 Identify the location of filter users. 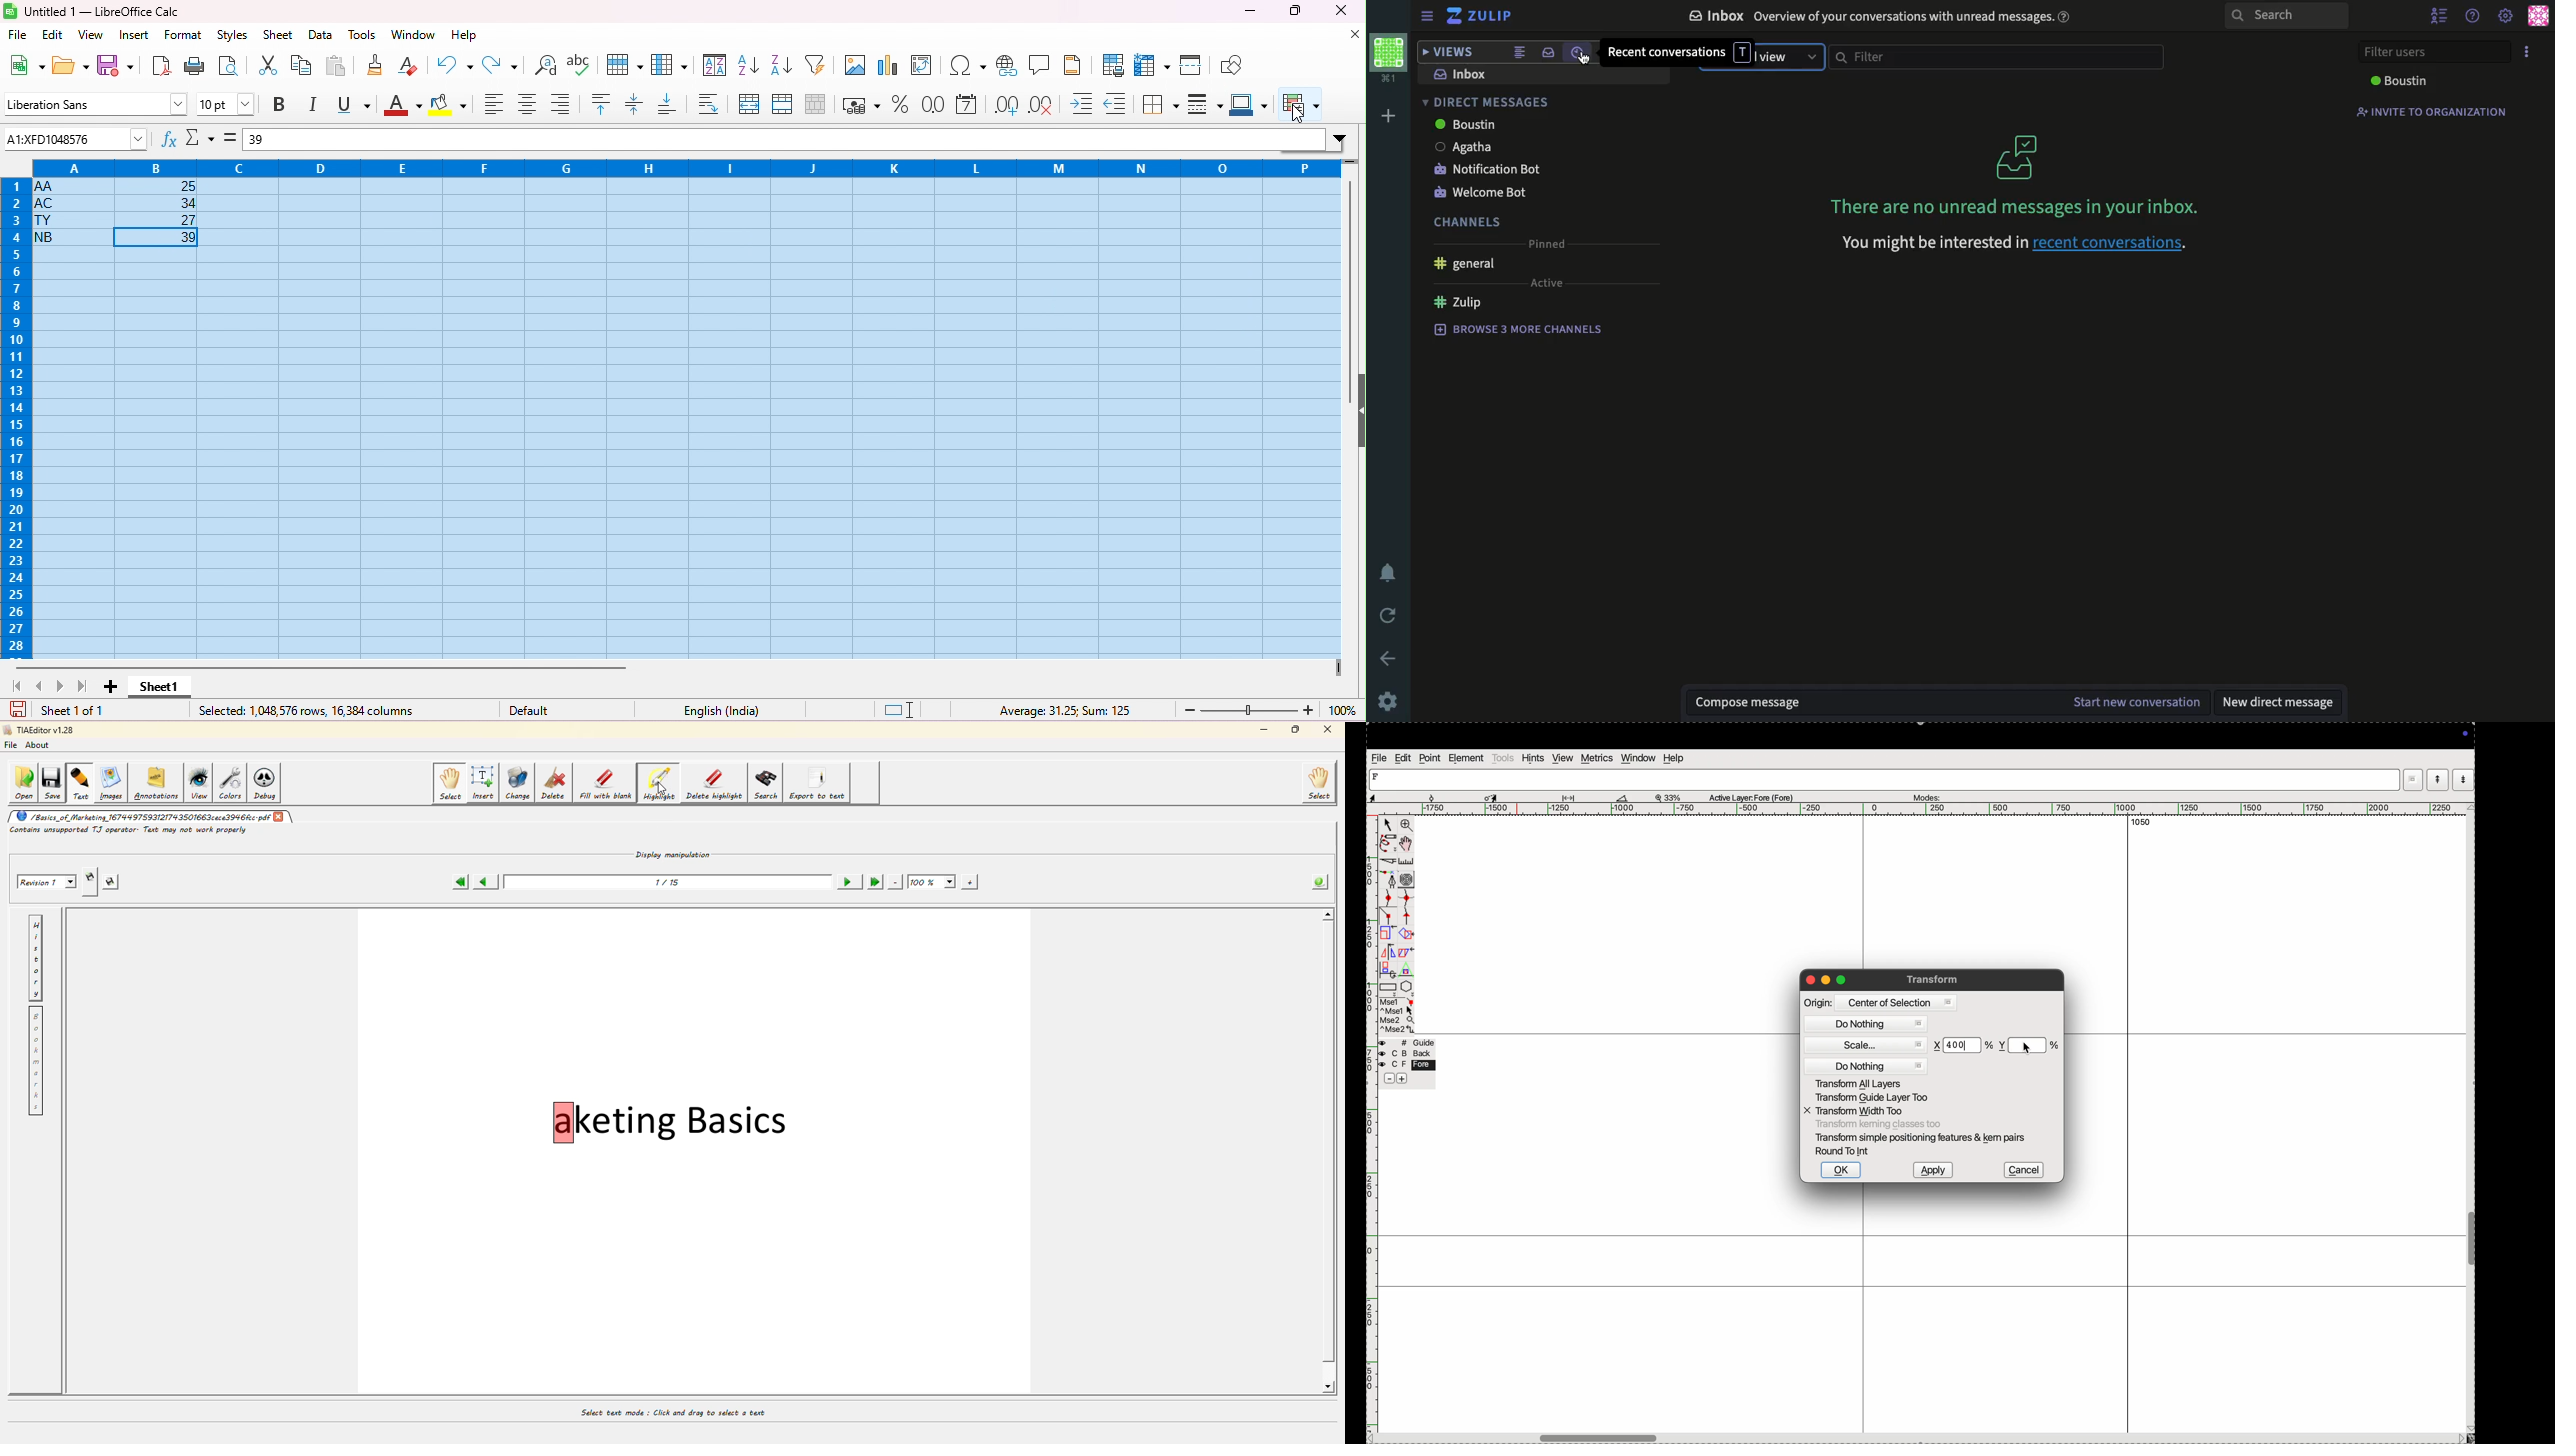
(2438, 52).